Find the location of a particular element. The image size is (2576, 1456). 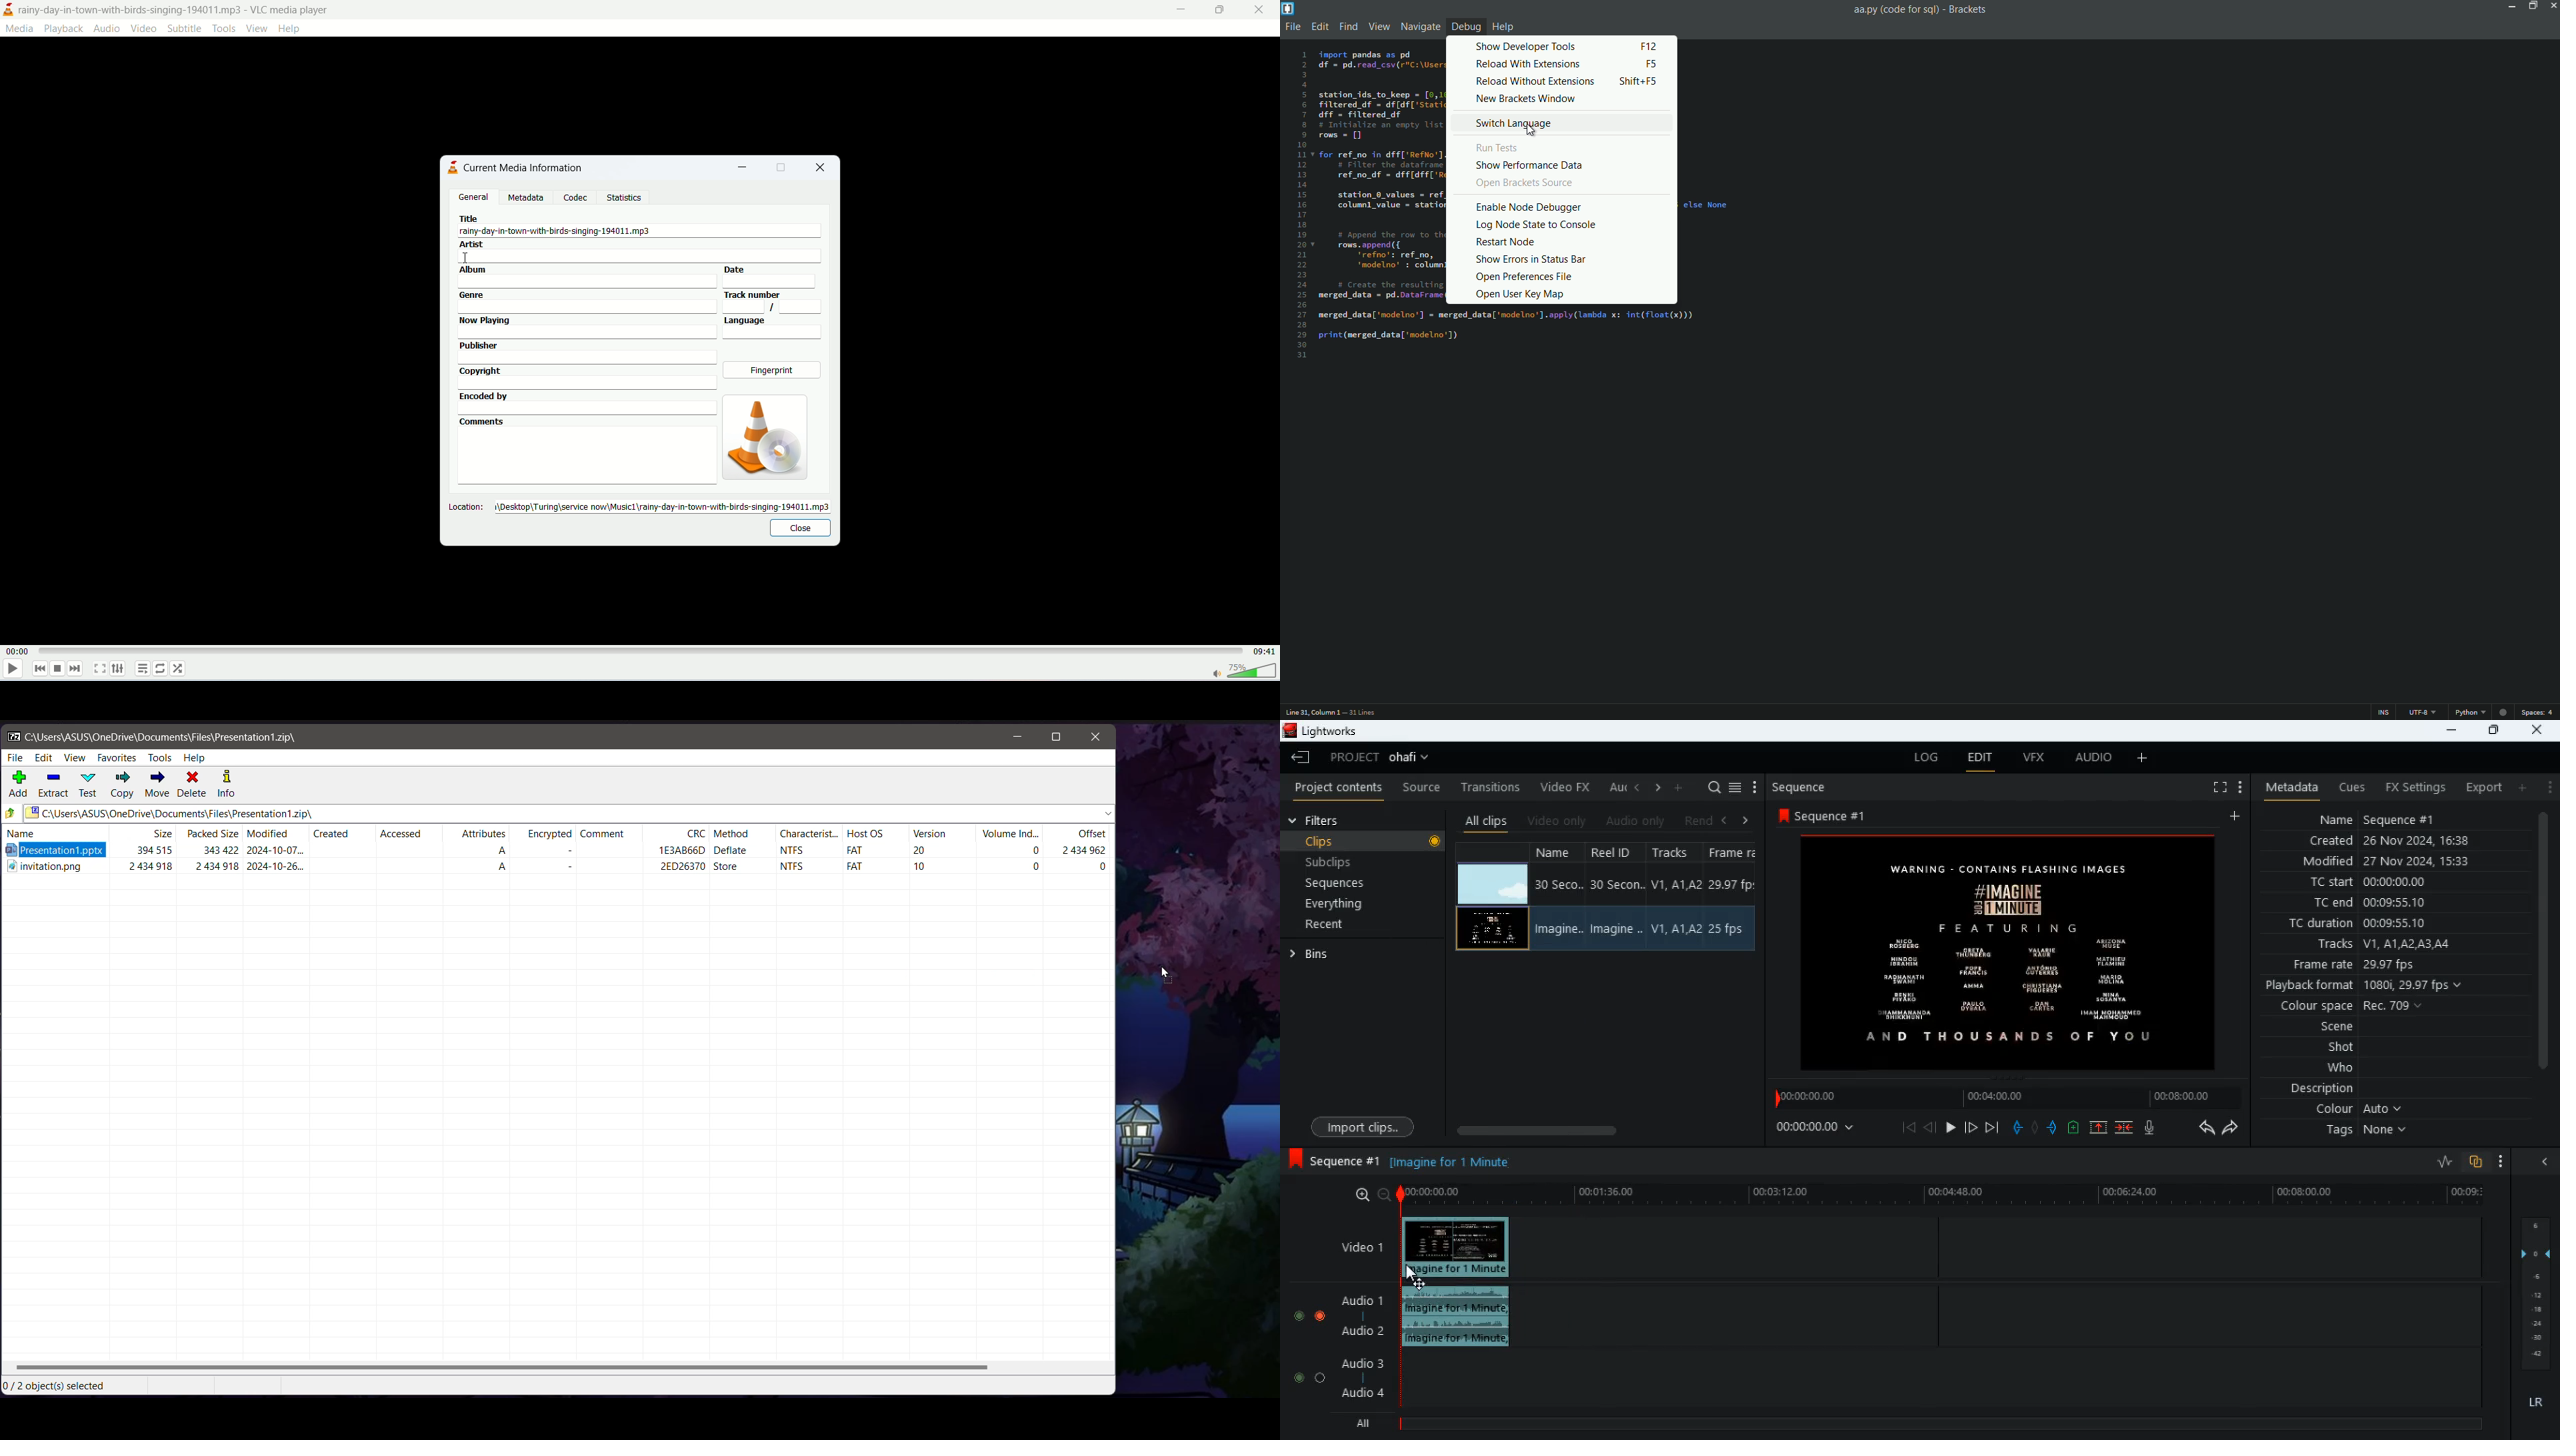

up is located at coordinates (2073, 1129).